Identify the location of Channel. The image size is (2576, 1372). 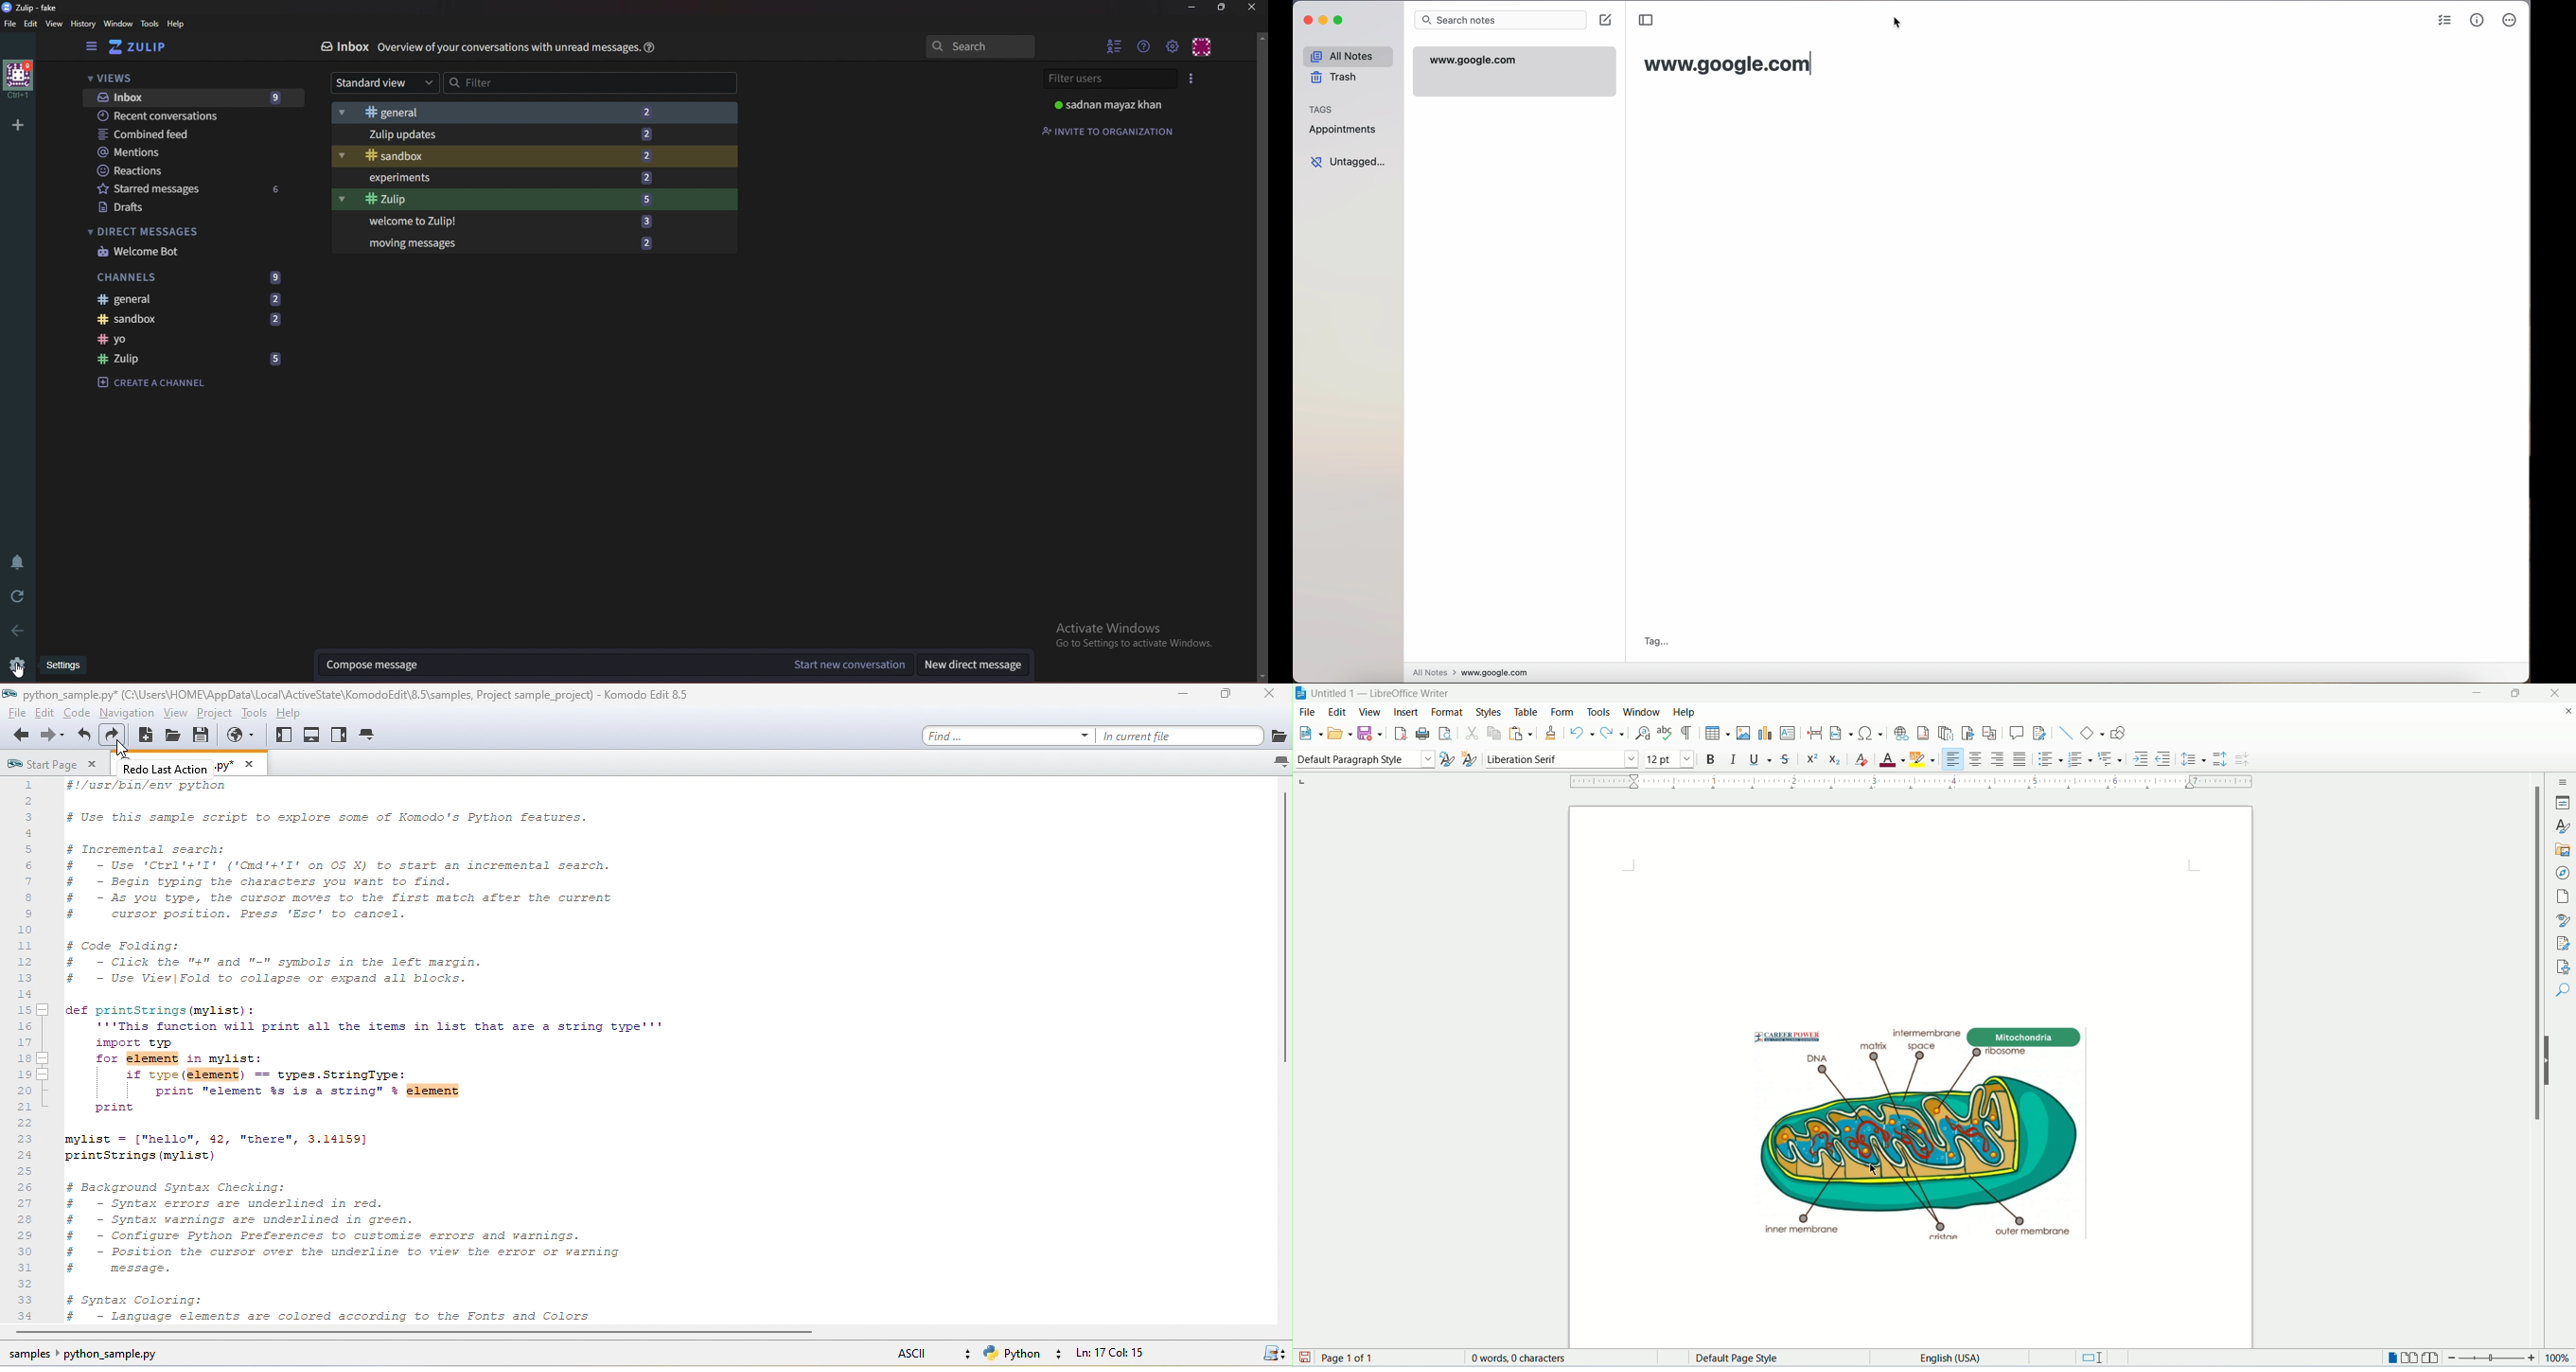
(195, 339).